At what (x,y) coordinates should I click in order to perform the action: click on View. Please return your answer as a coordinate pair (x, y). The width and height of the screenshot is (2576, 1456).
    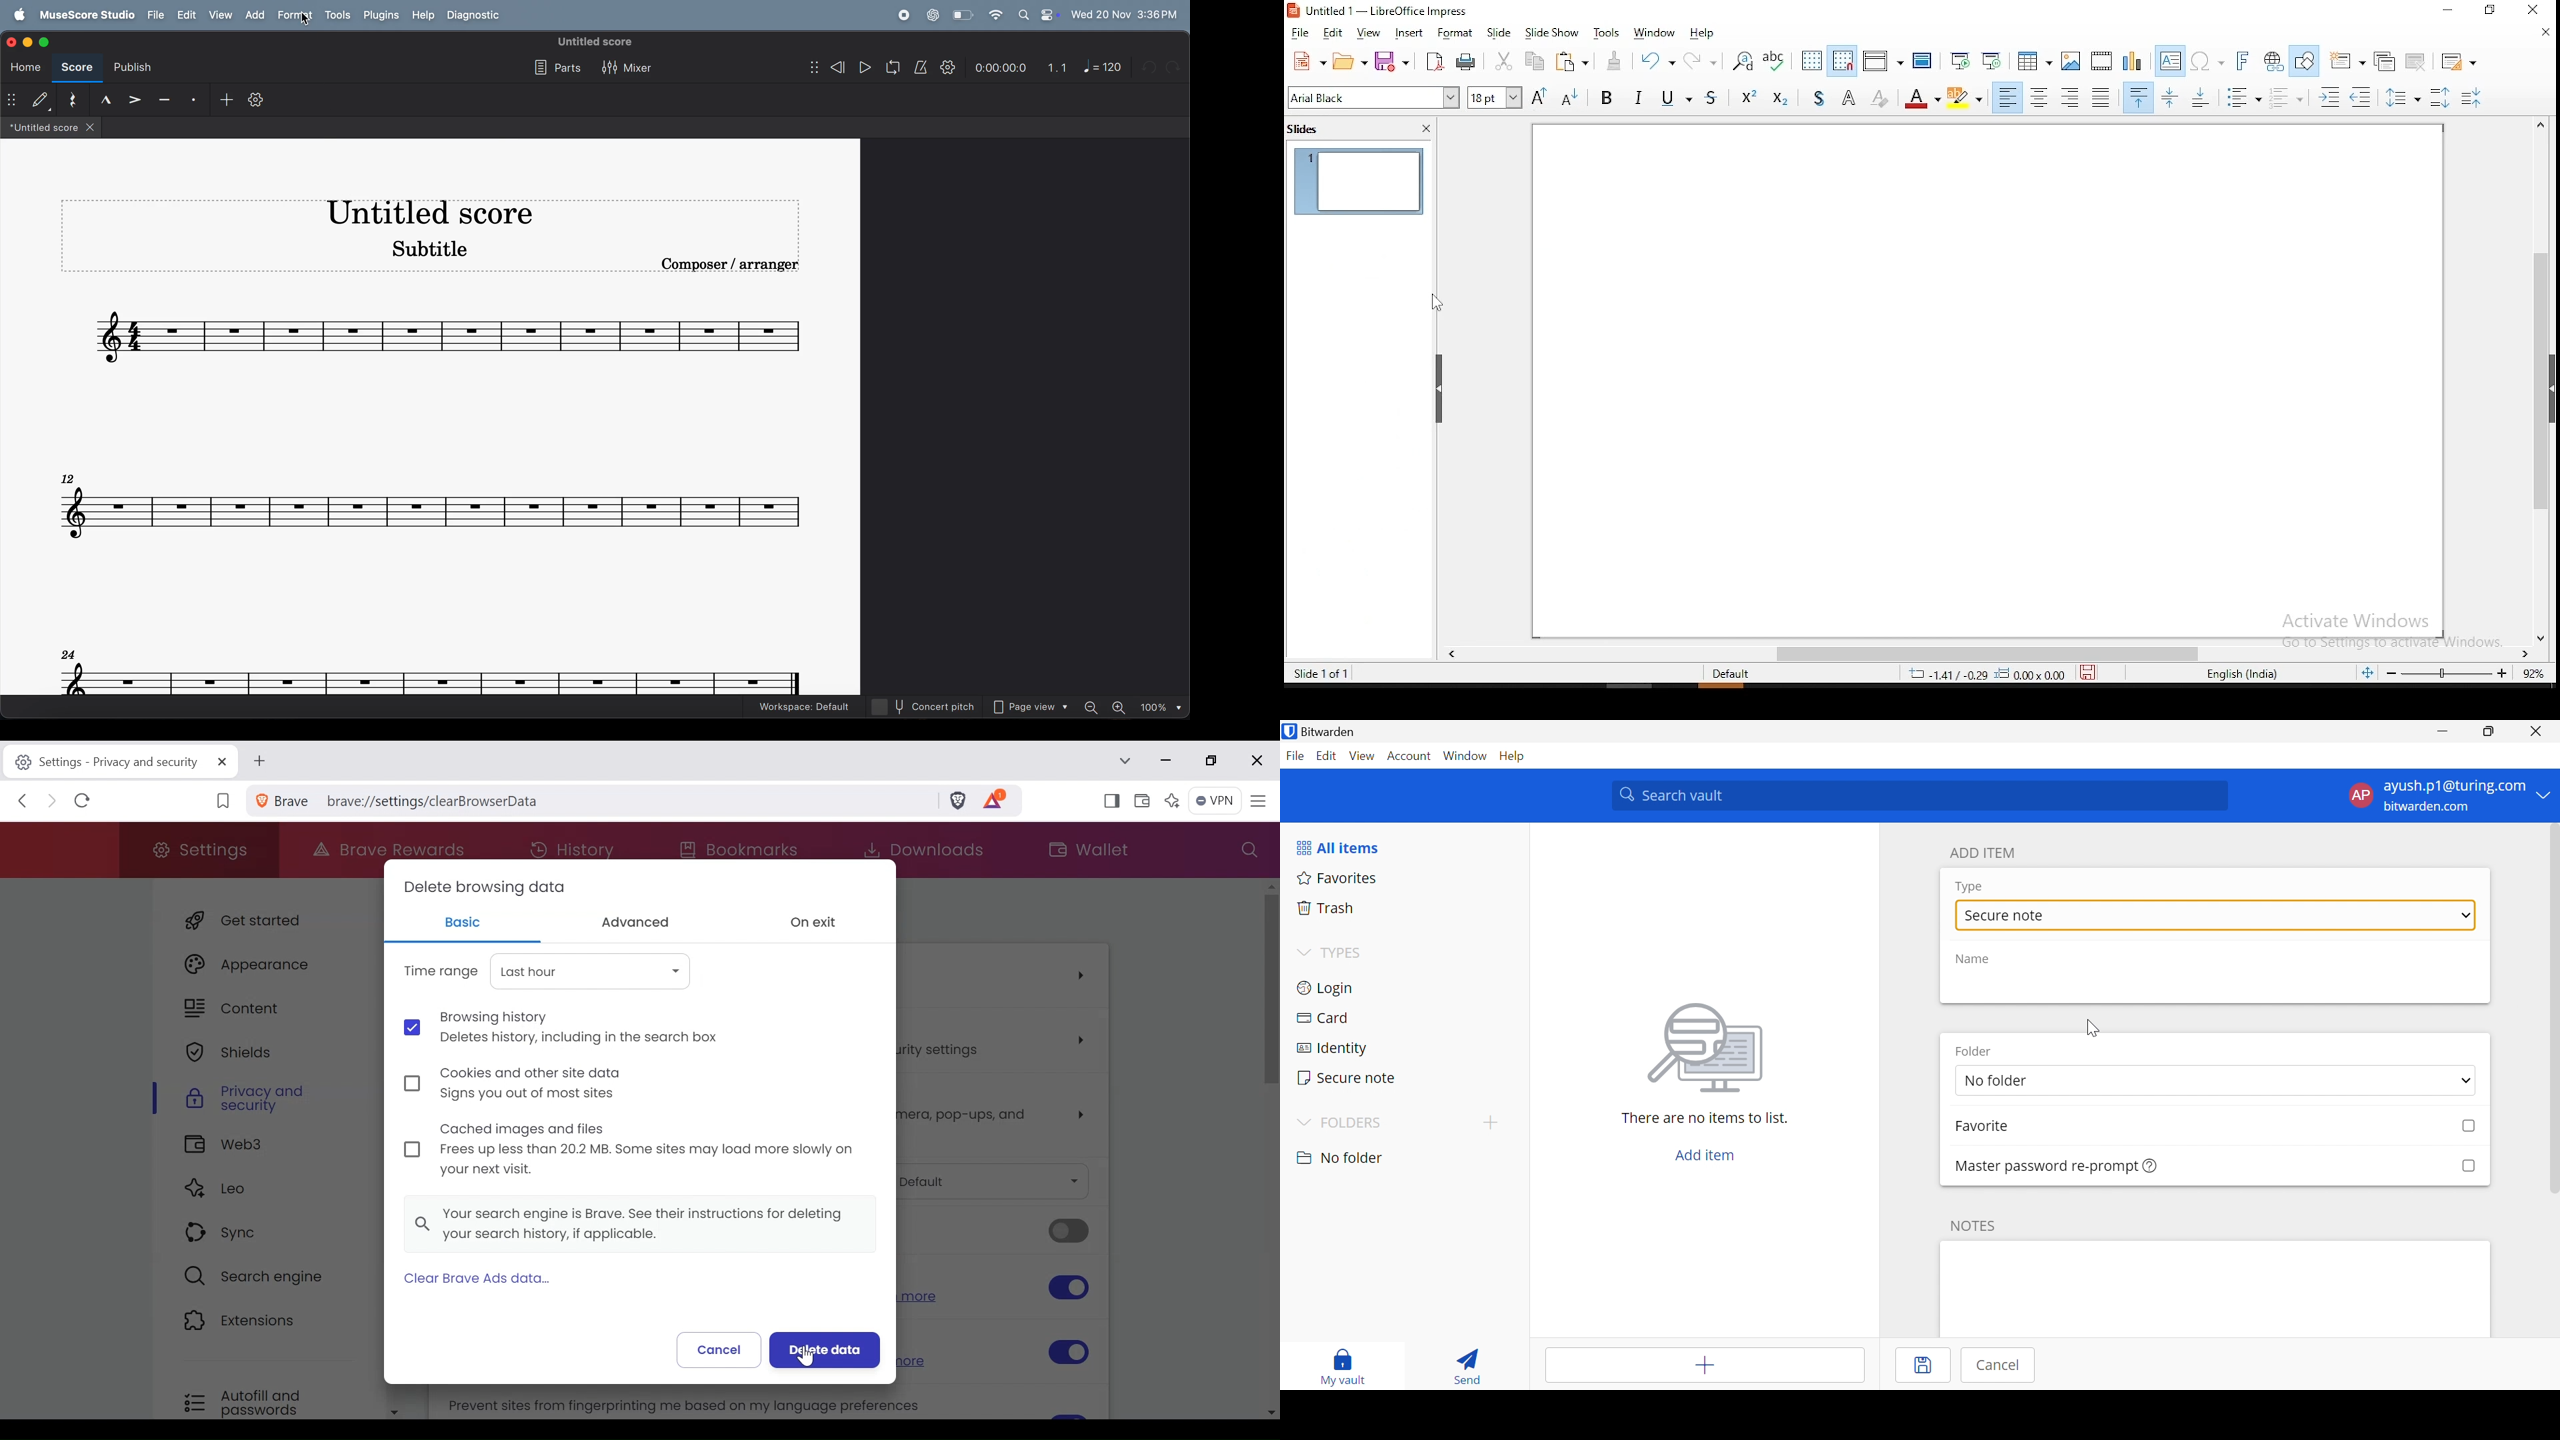
    Looking at the image, I should click on (1363, 757).